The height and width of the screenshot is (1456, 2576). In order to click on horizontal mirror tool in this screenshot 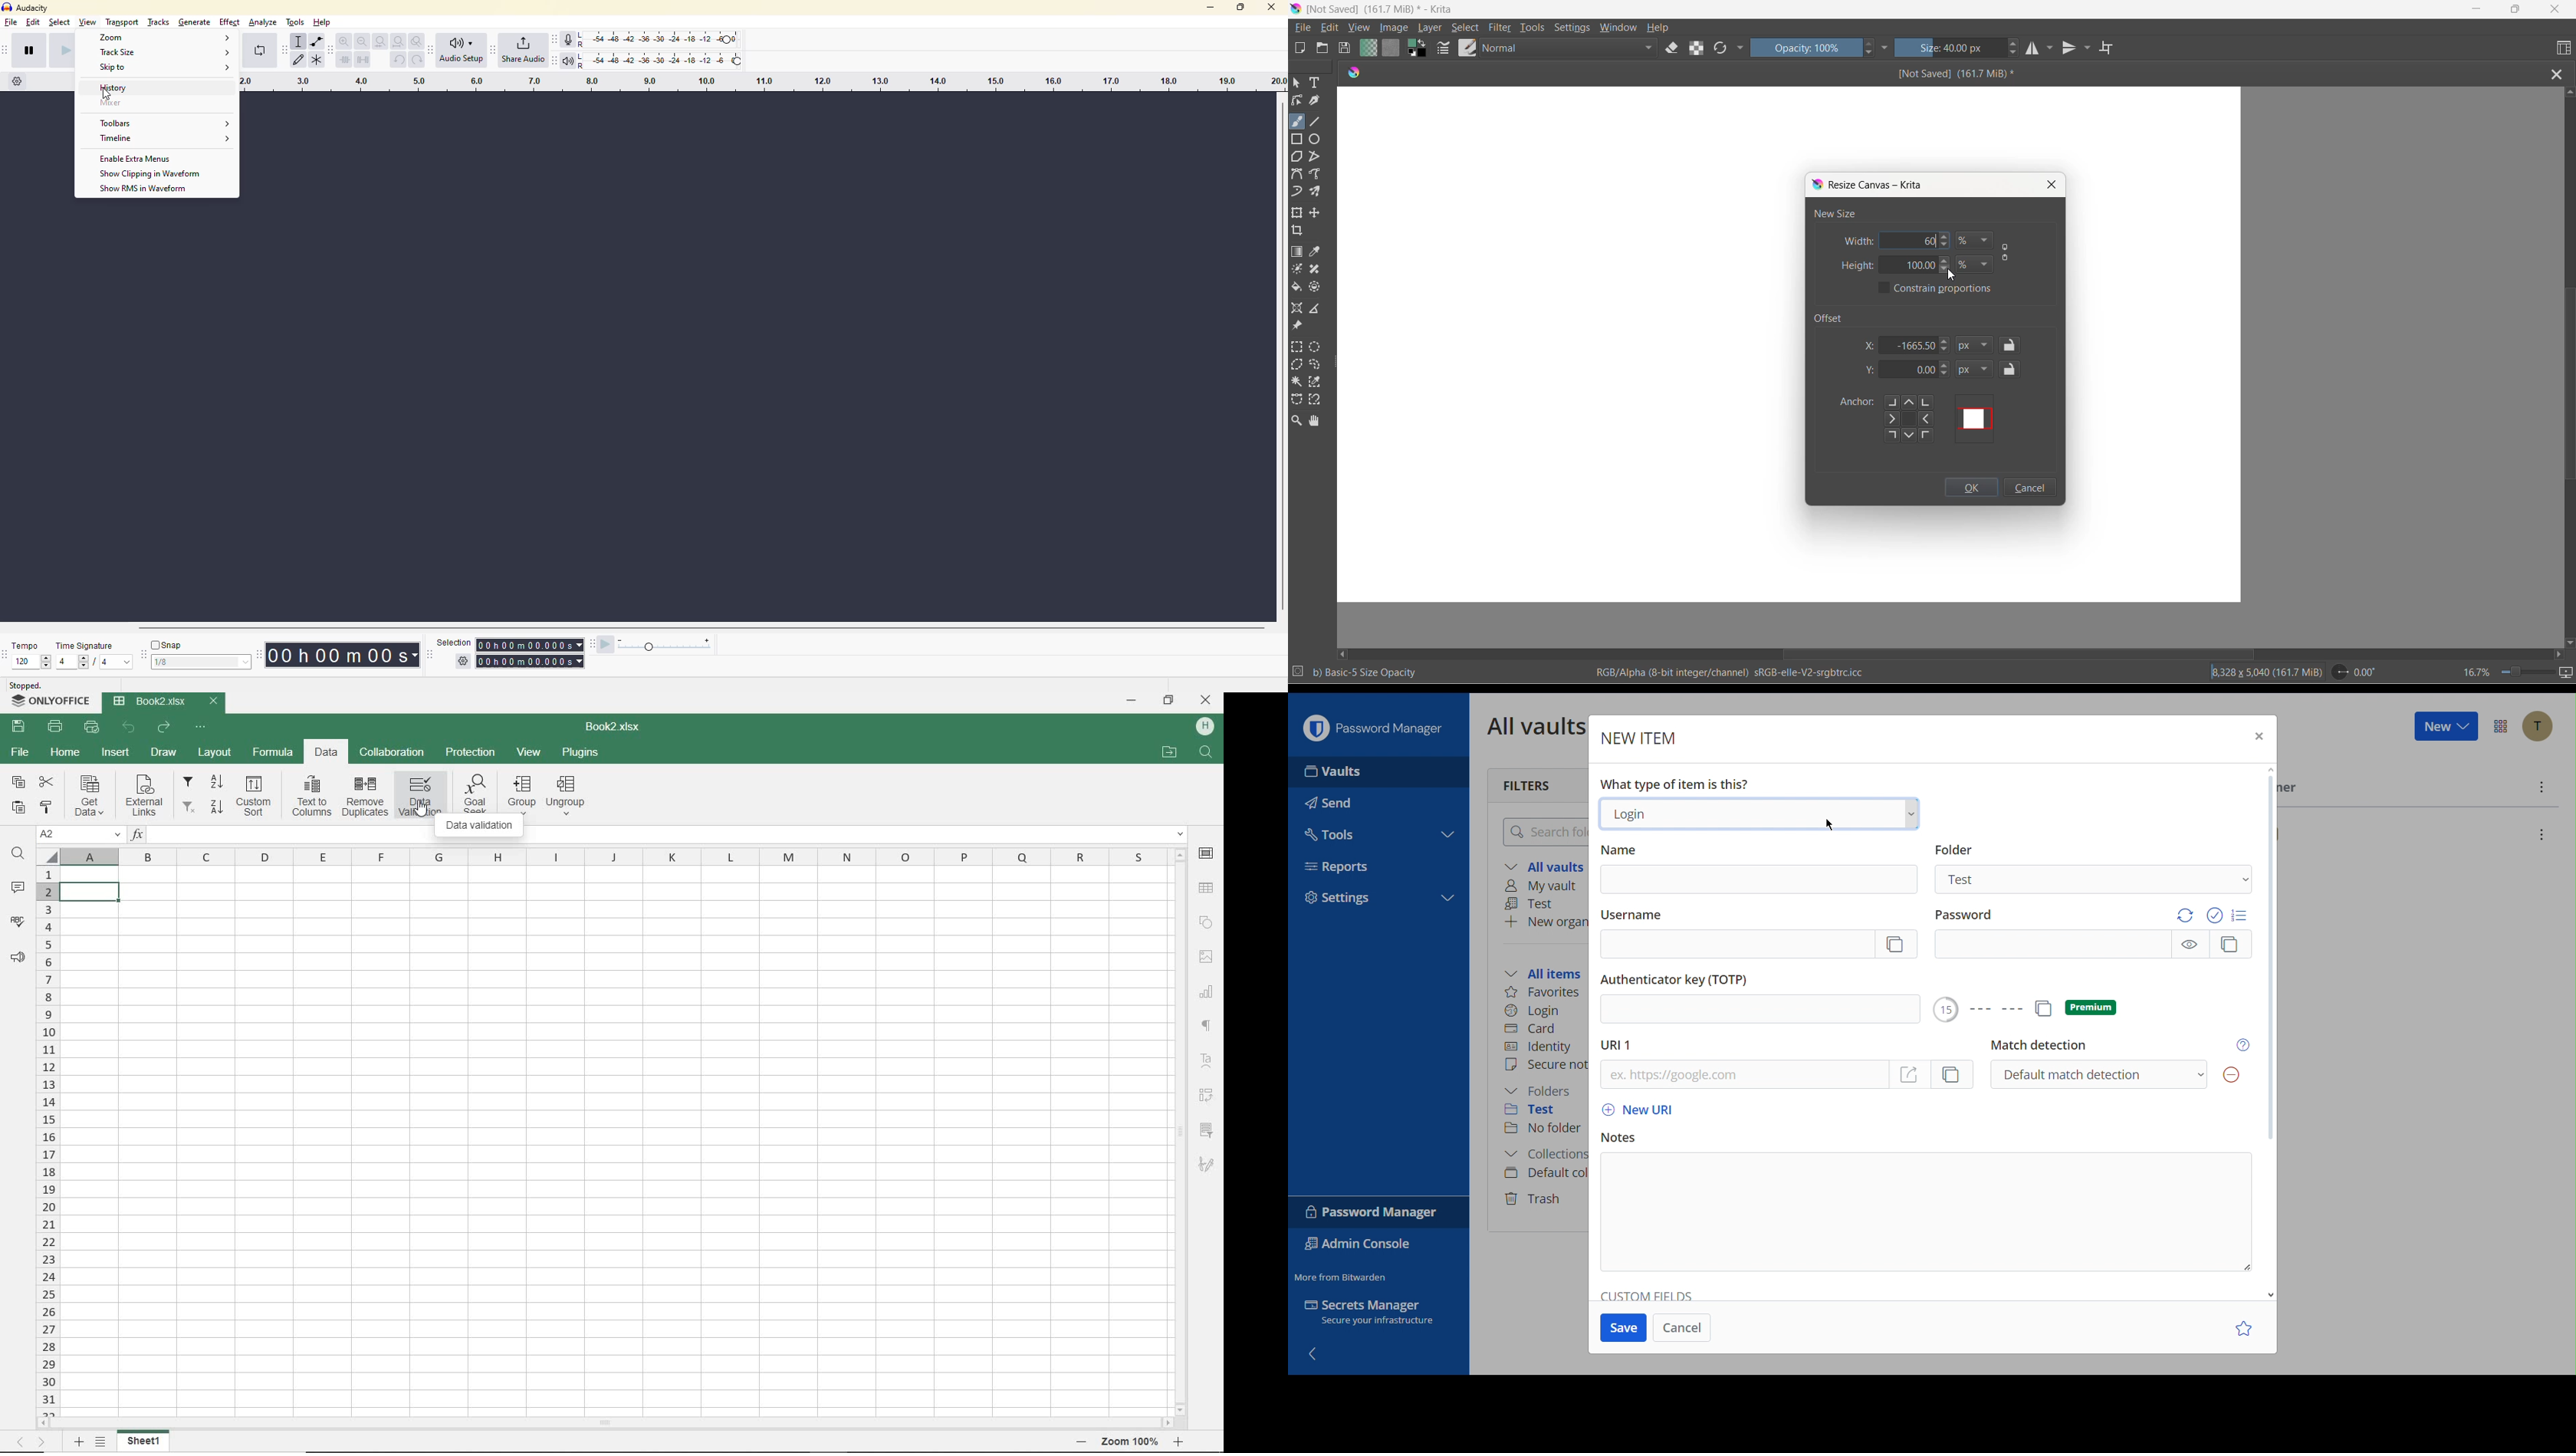, I will do `click(2031, 50)`.